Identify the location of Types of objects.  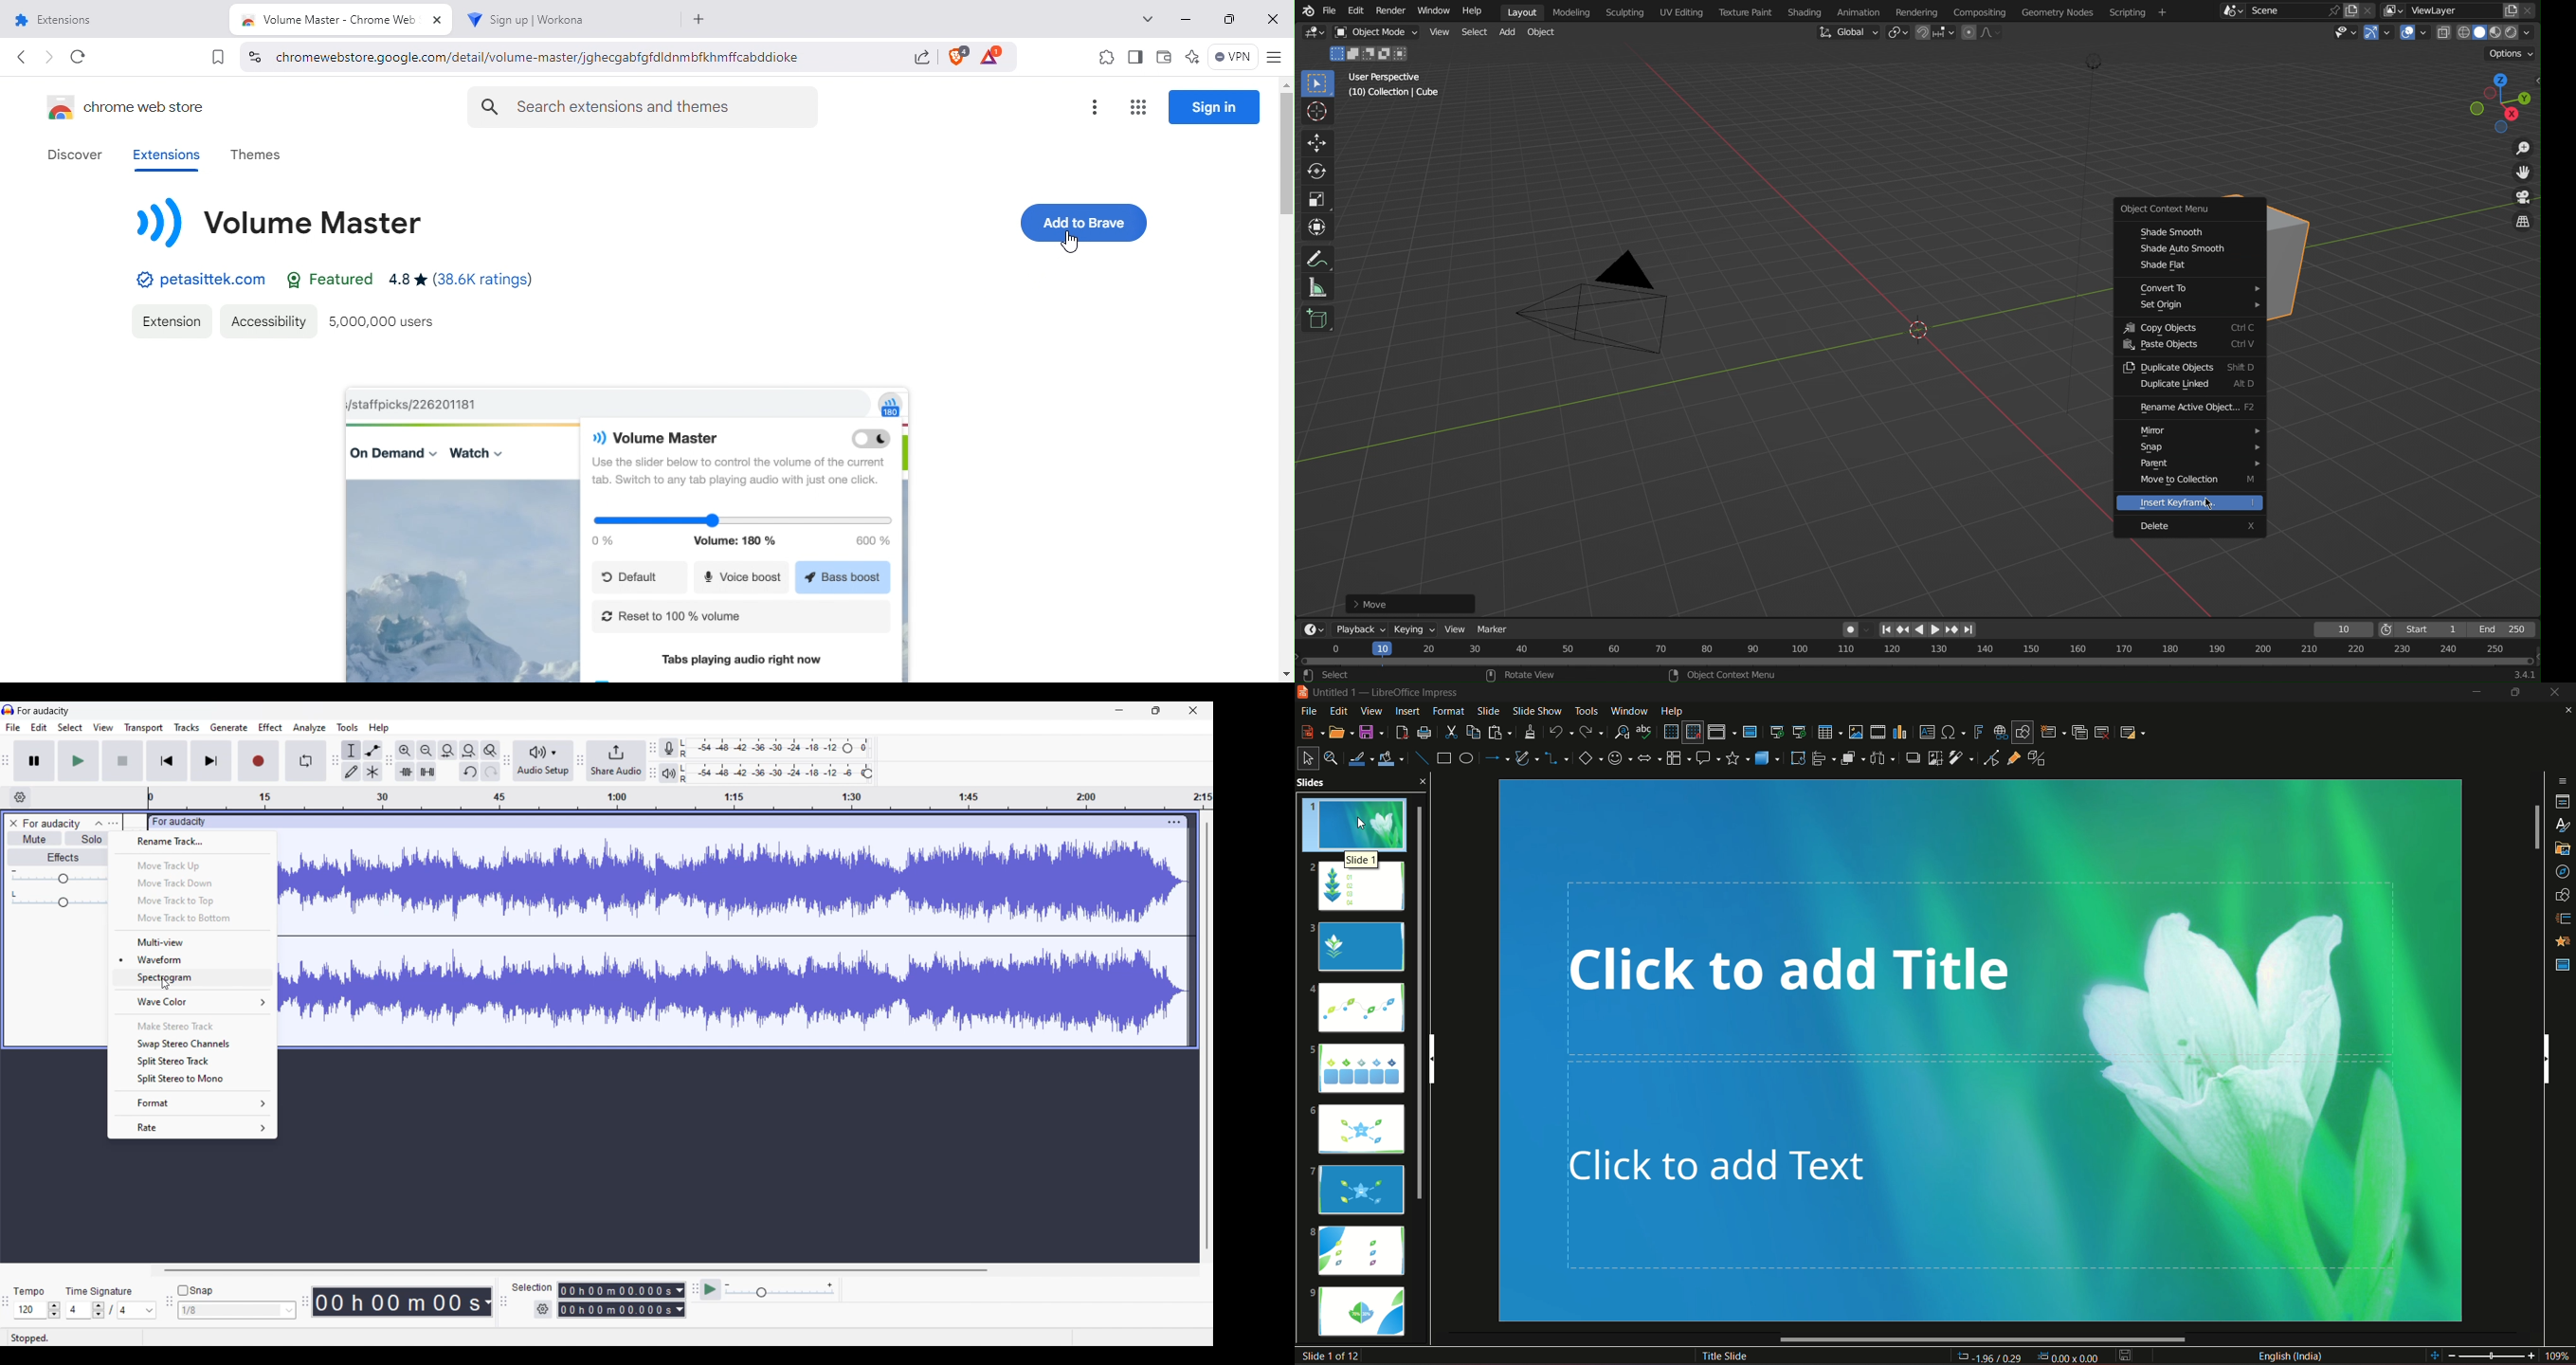
(2342, 32).